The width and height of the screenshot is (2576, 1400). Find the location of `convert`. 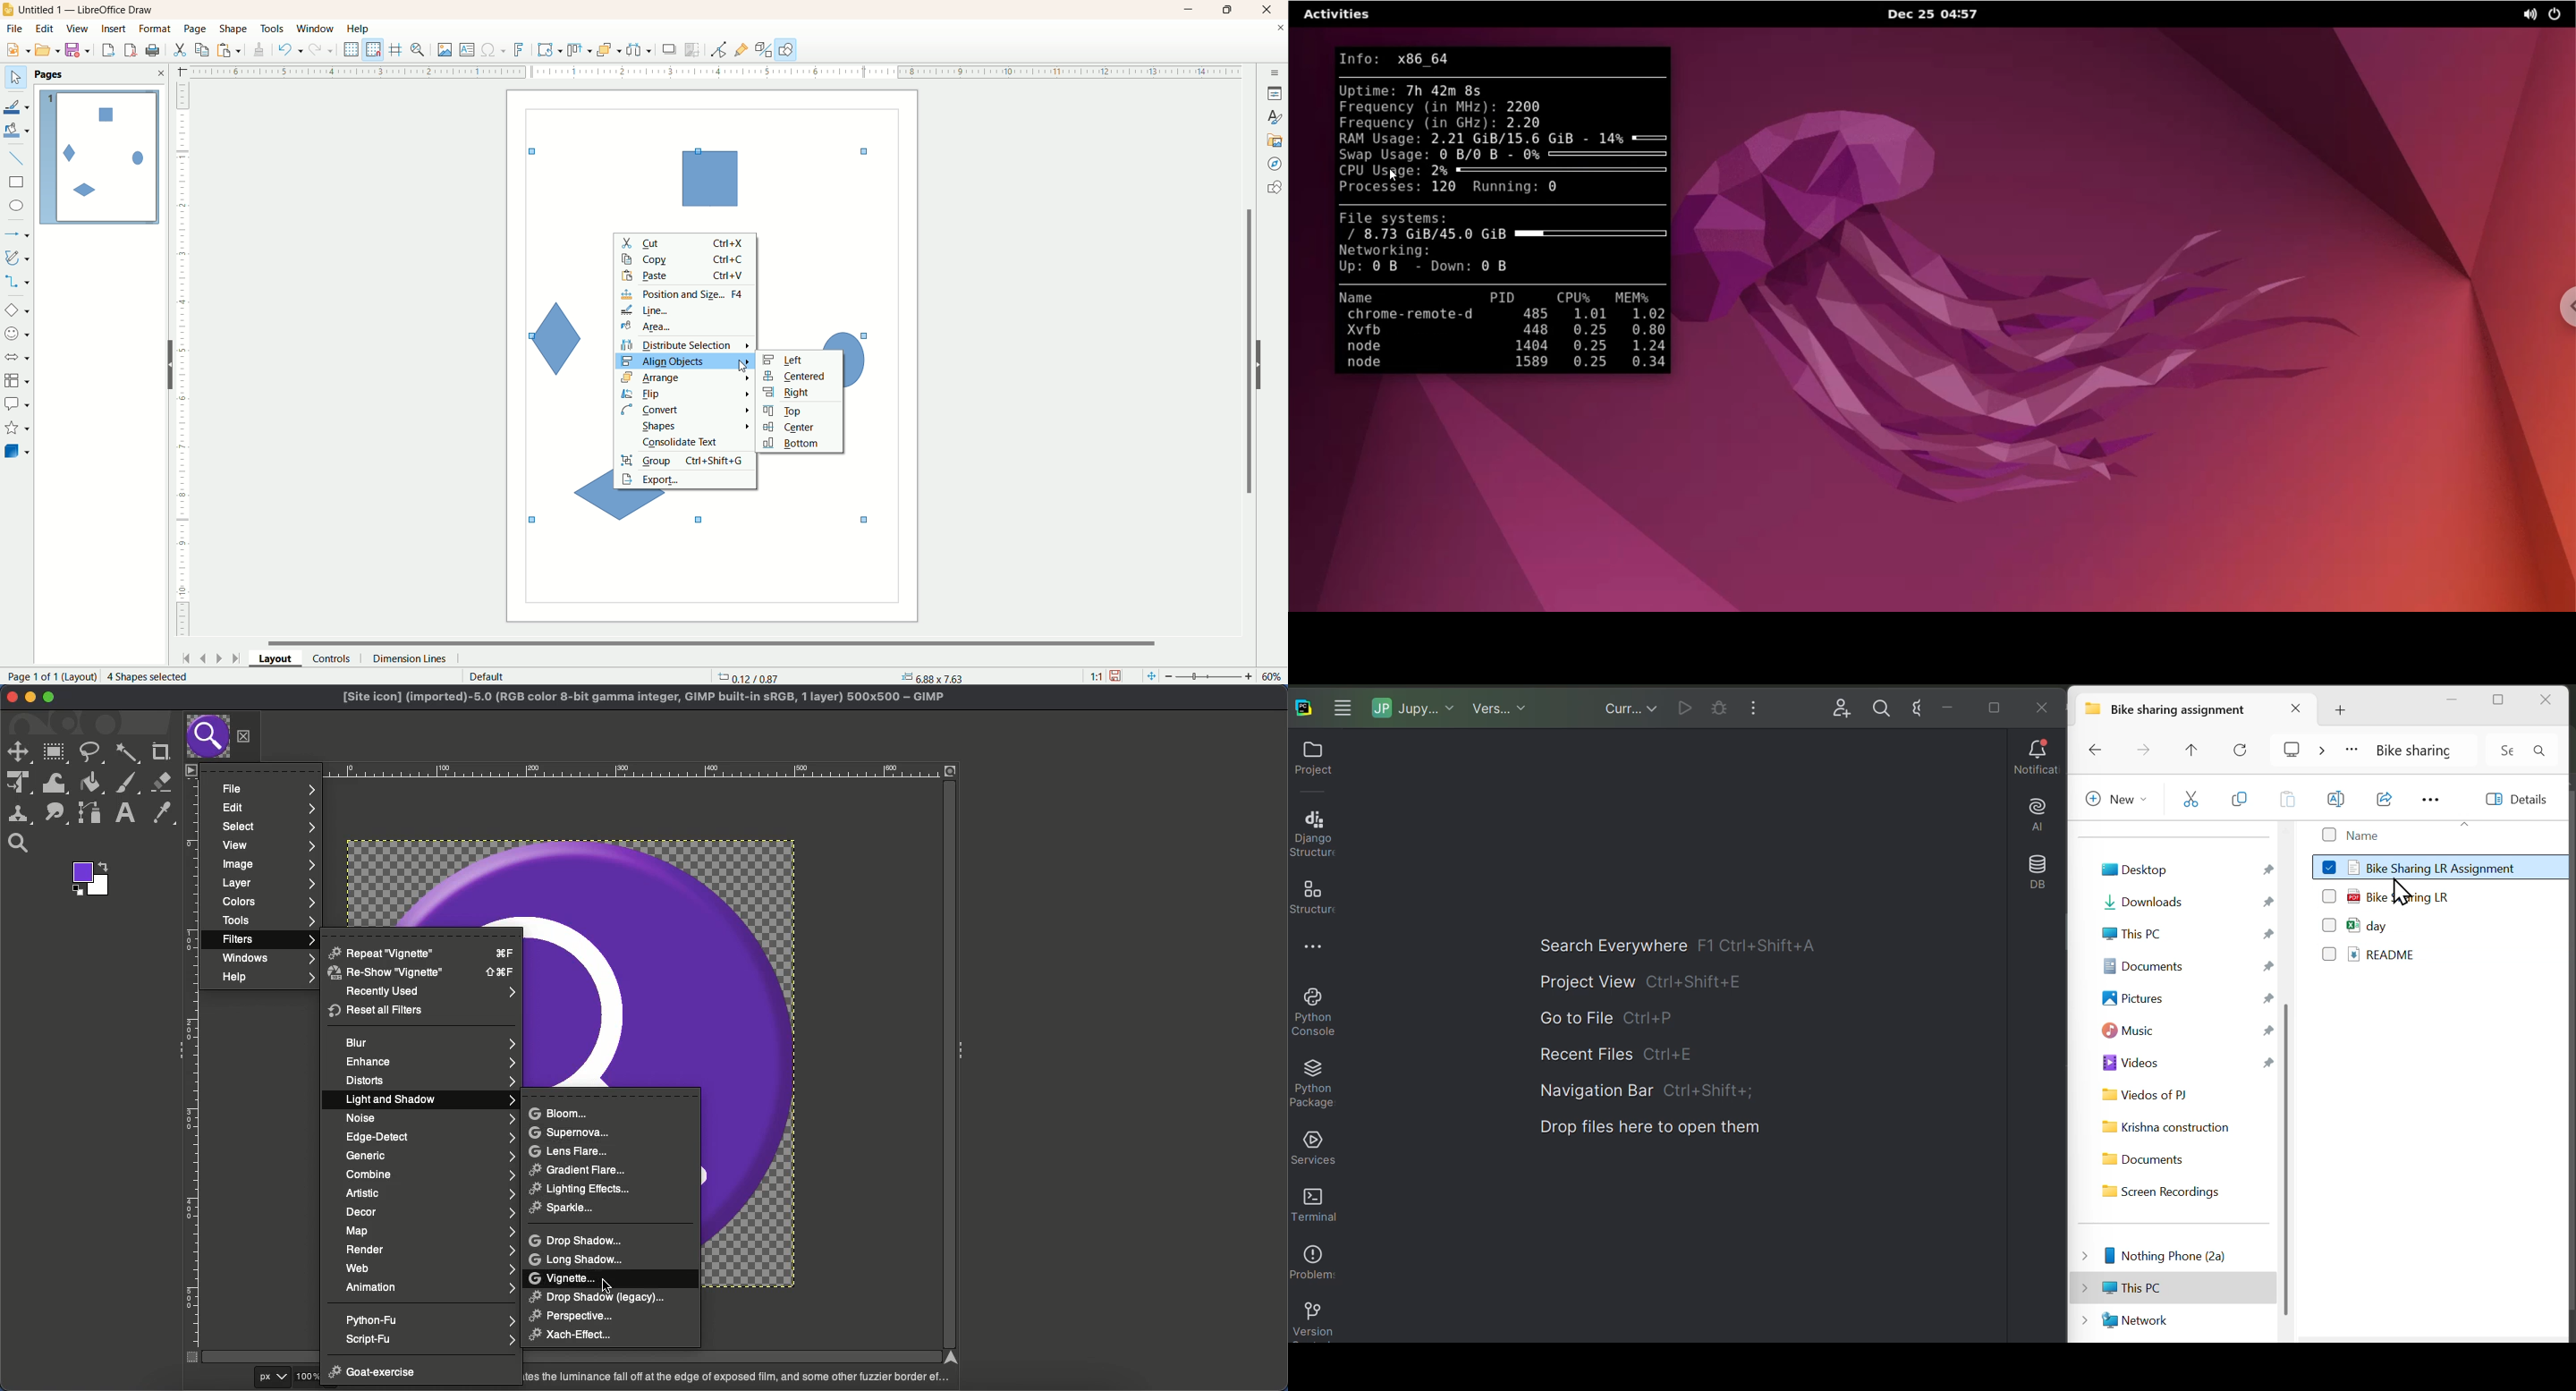

convert is located at coordinates (687, 409).